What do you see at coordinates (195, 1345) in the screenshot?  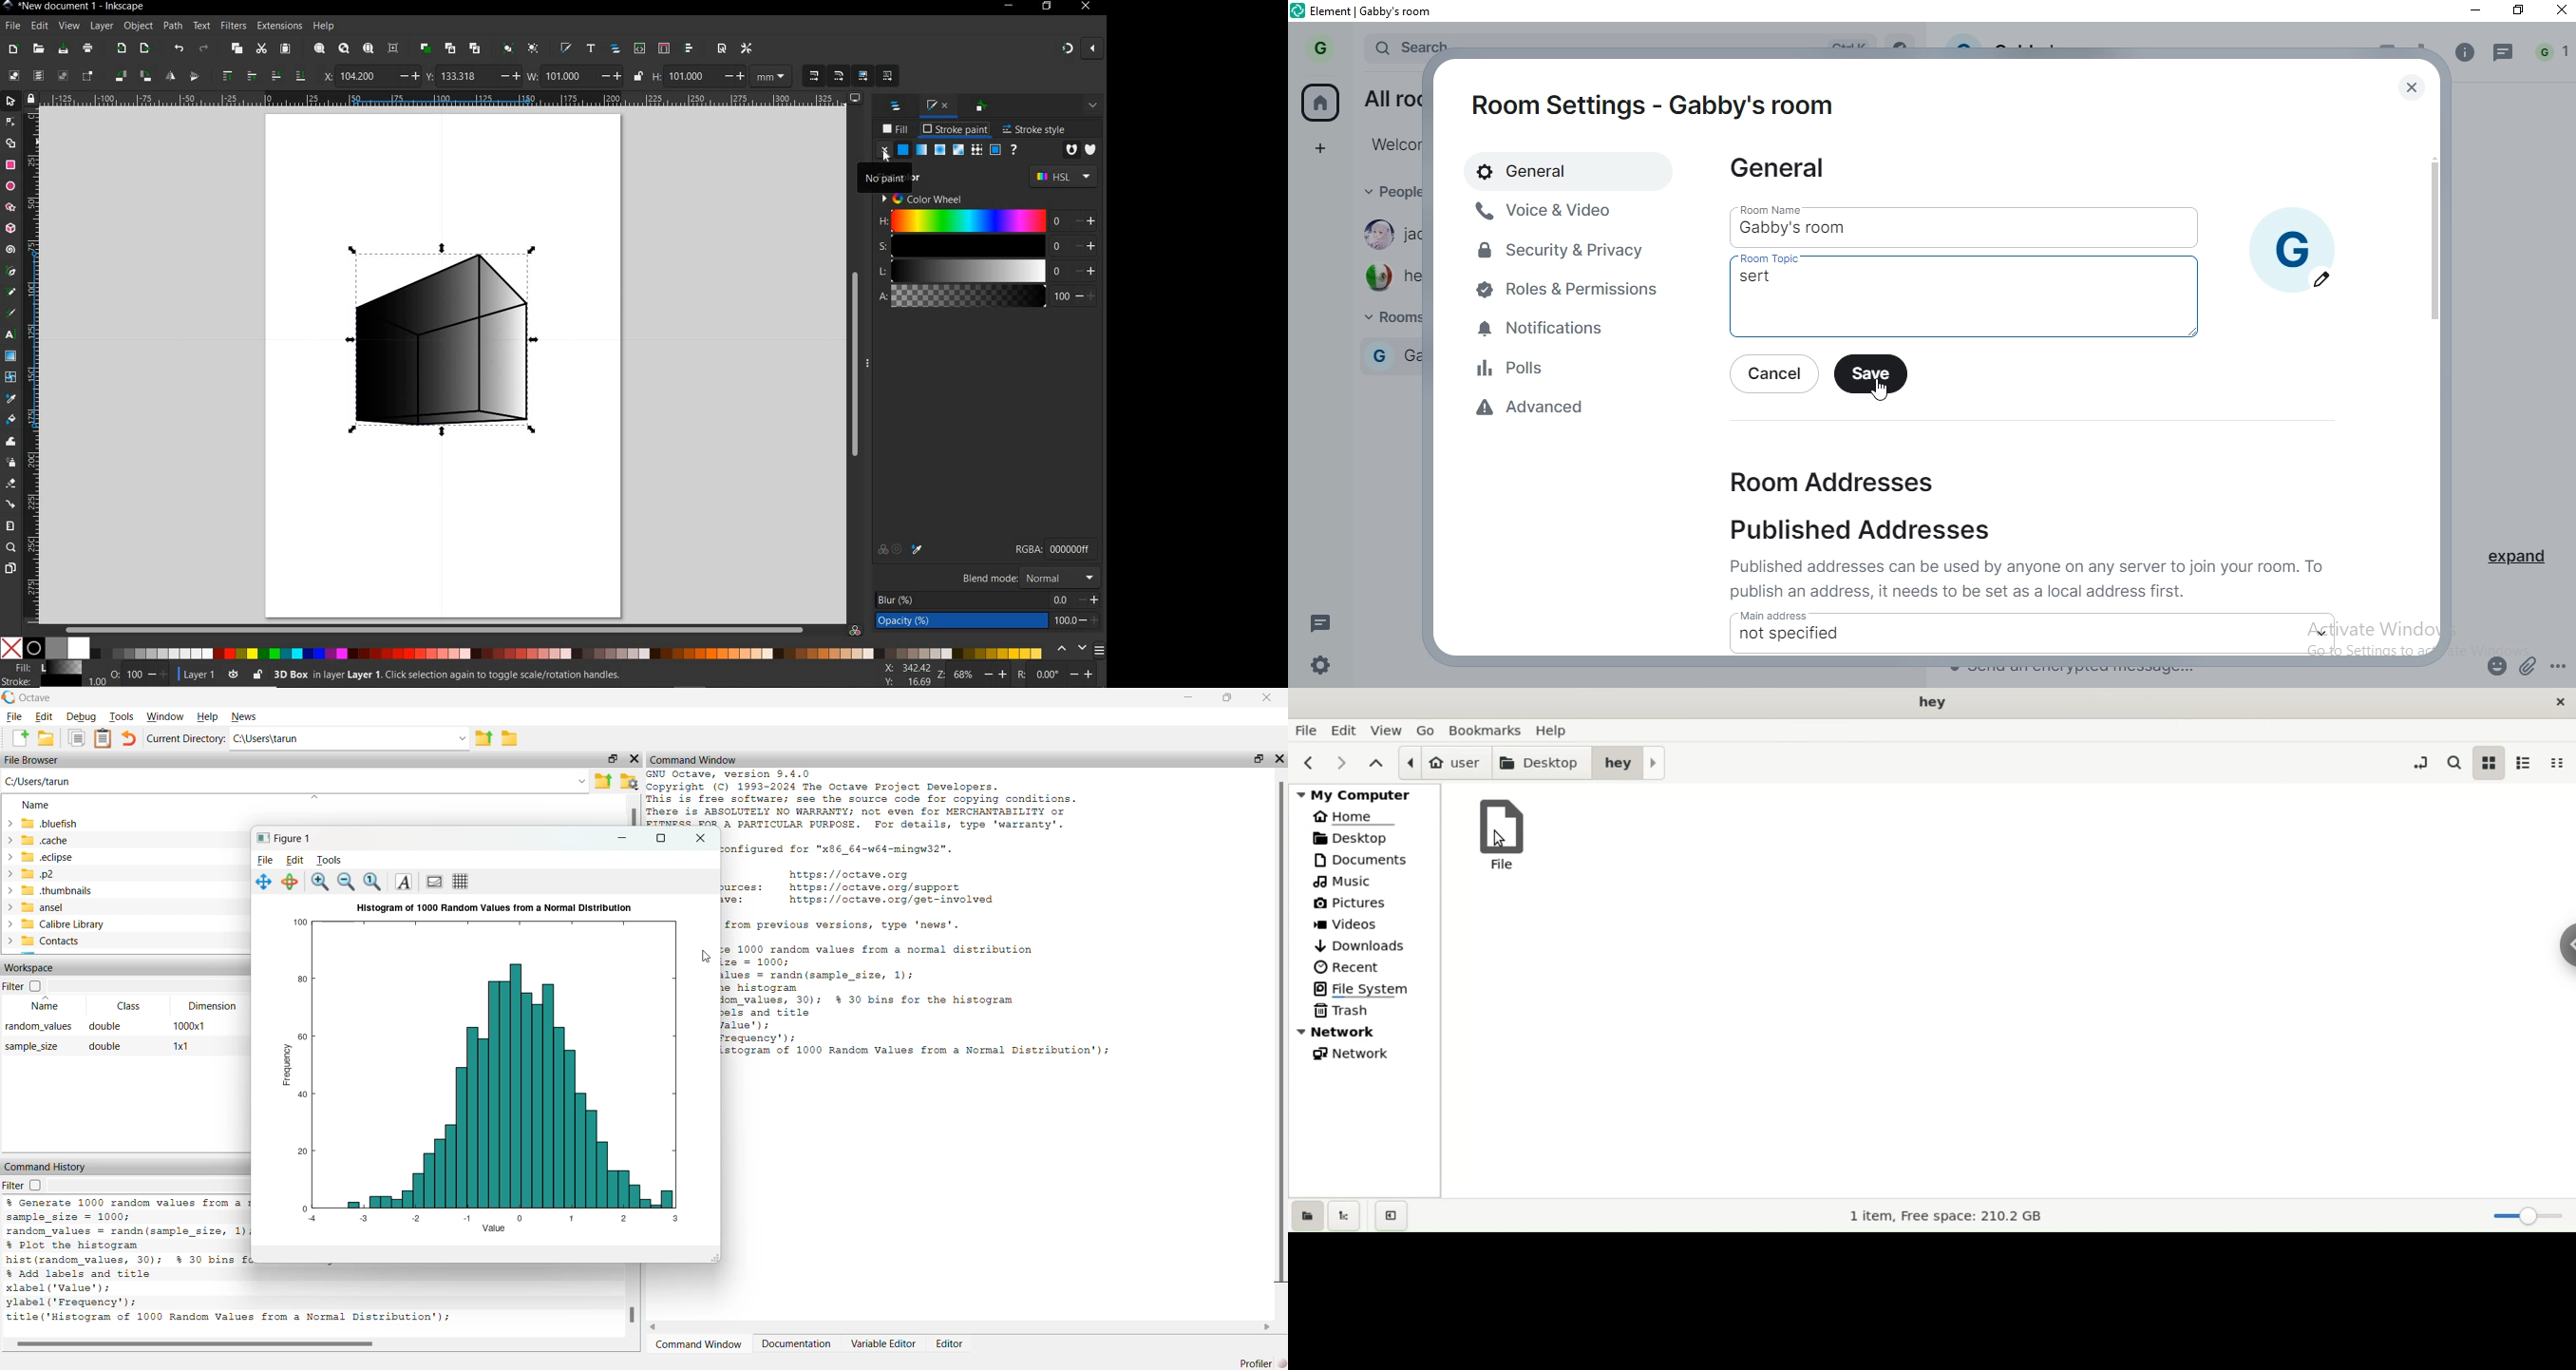 I see `scroll bar` at bounding box center [195, 1345].